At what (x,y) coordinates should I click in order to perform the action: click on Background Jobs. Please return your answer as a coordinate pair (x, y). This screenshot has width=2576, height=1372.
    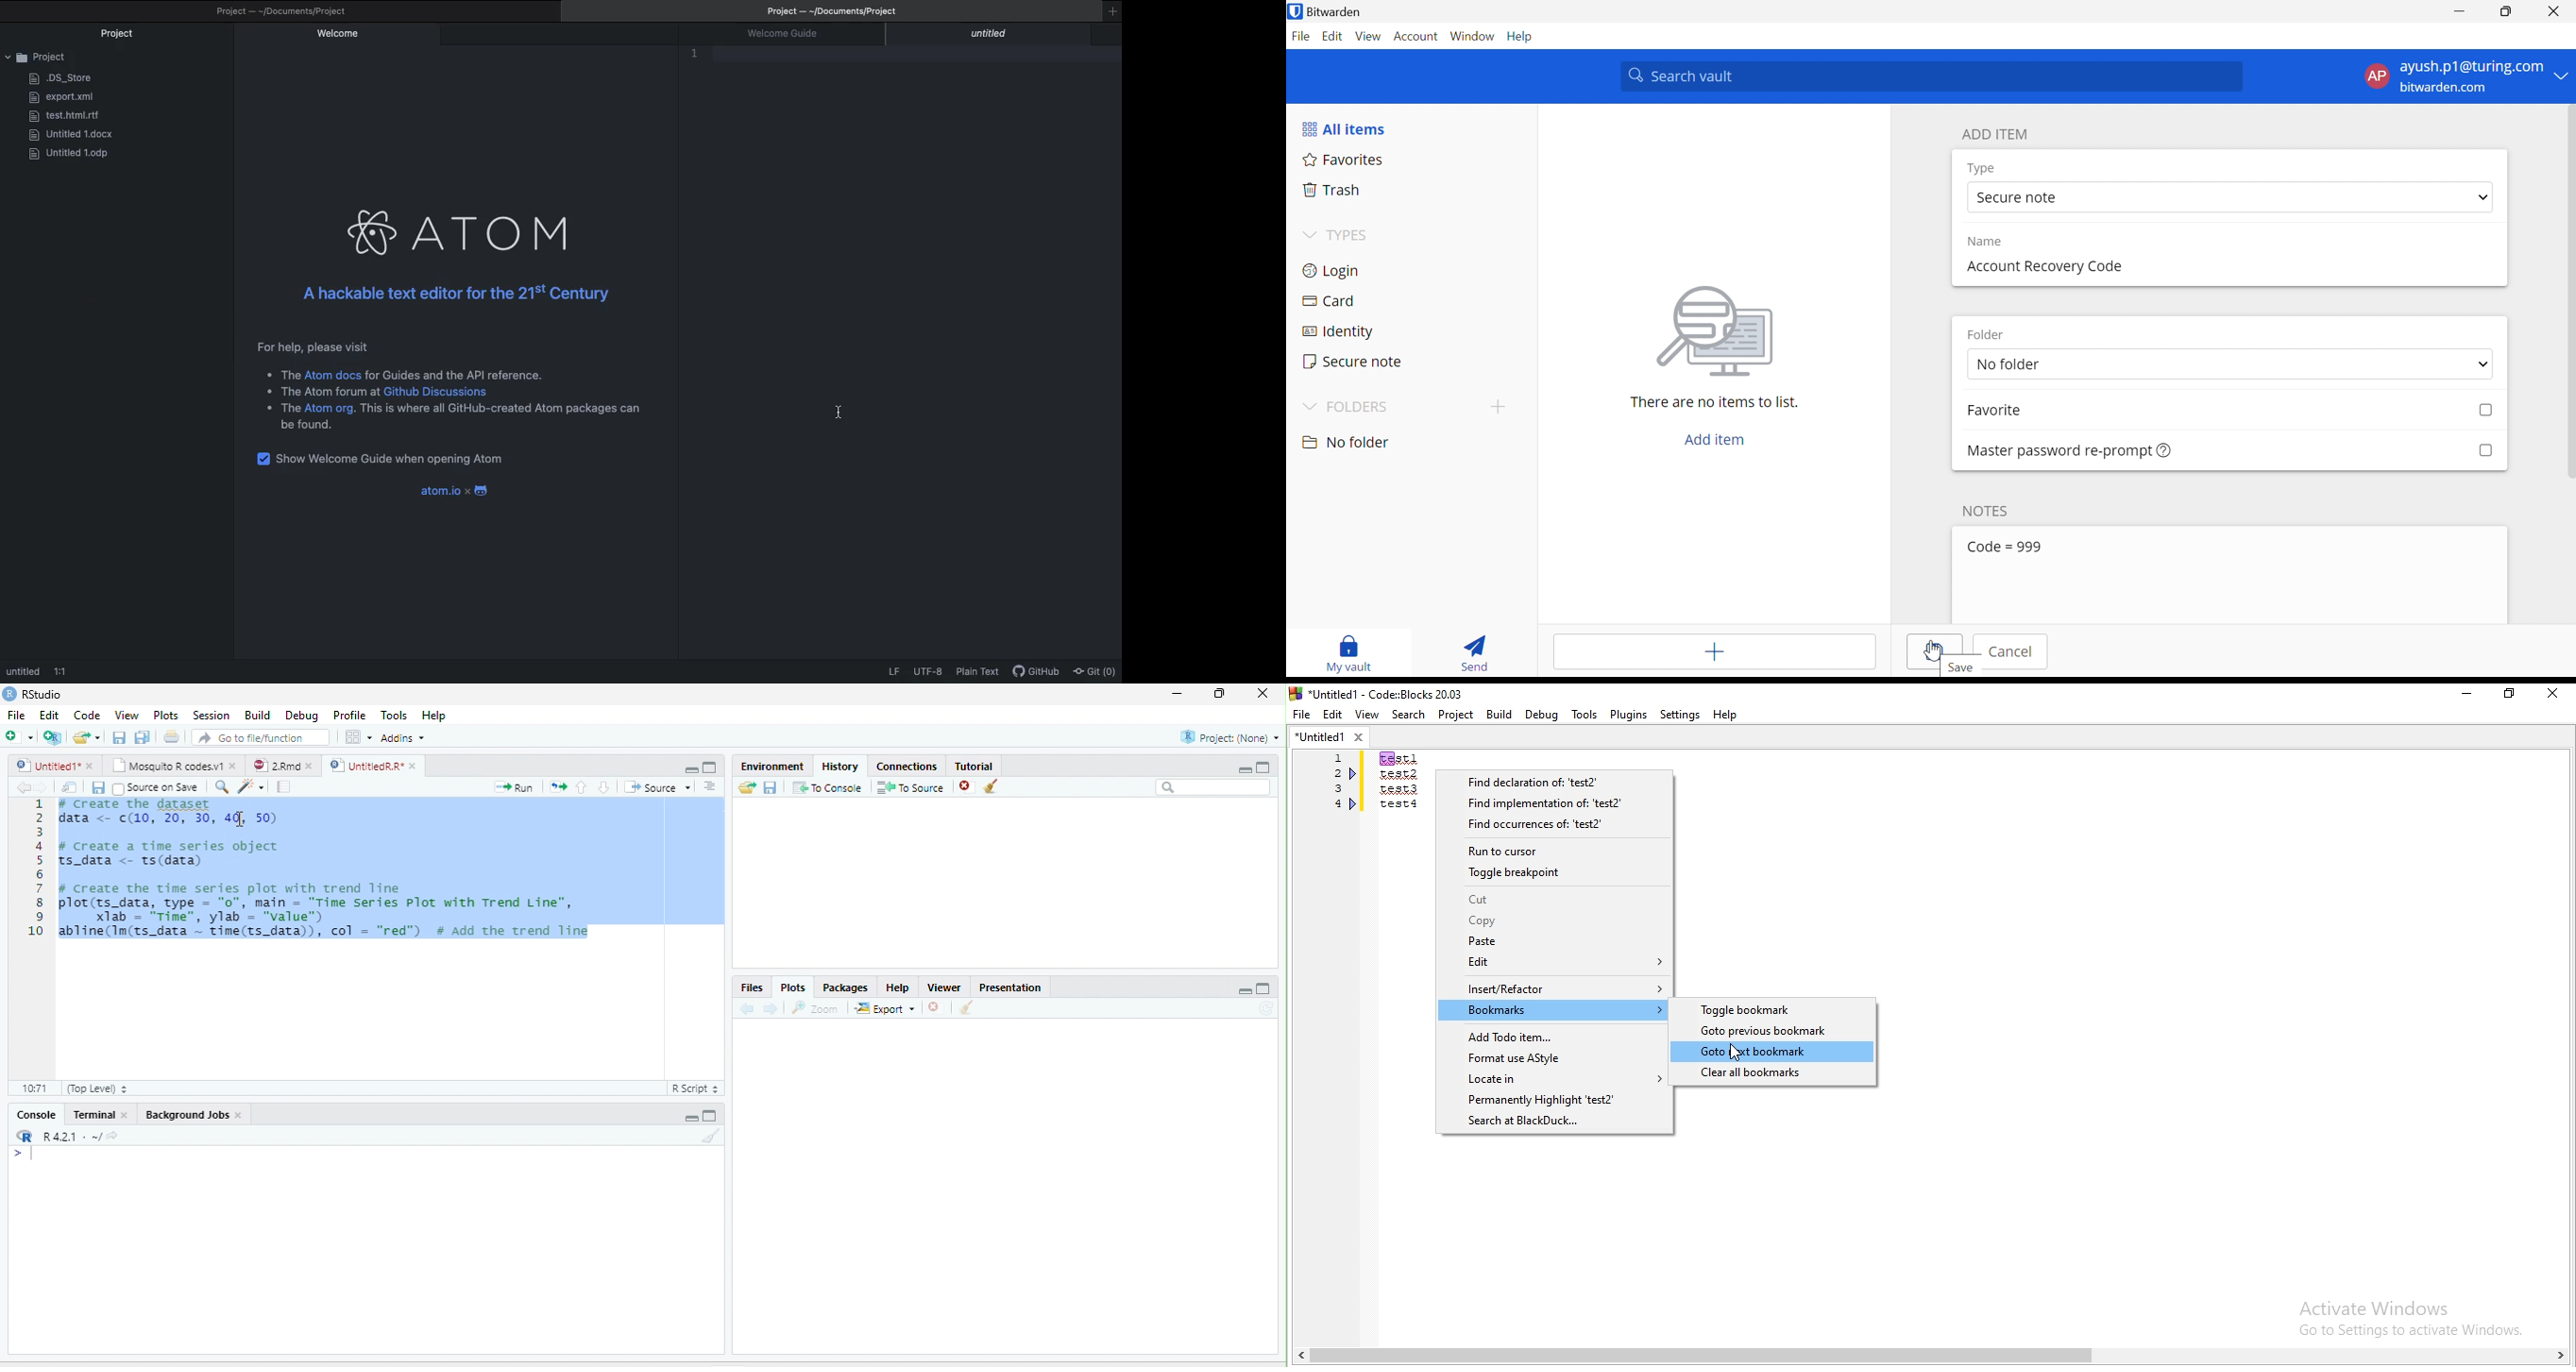
    Looking at the image, I should click on (186, 1115).